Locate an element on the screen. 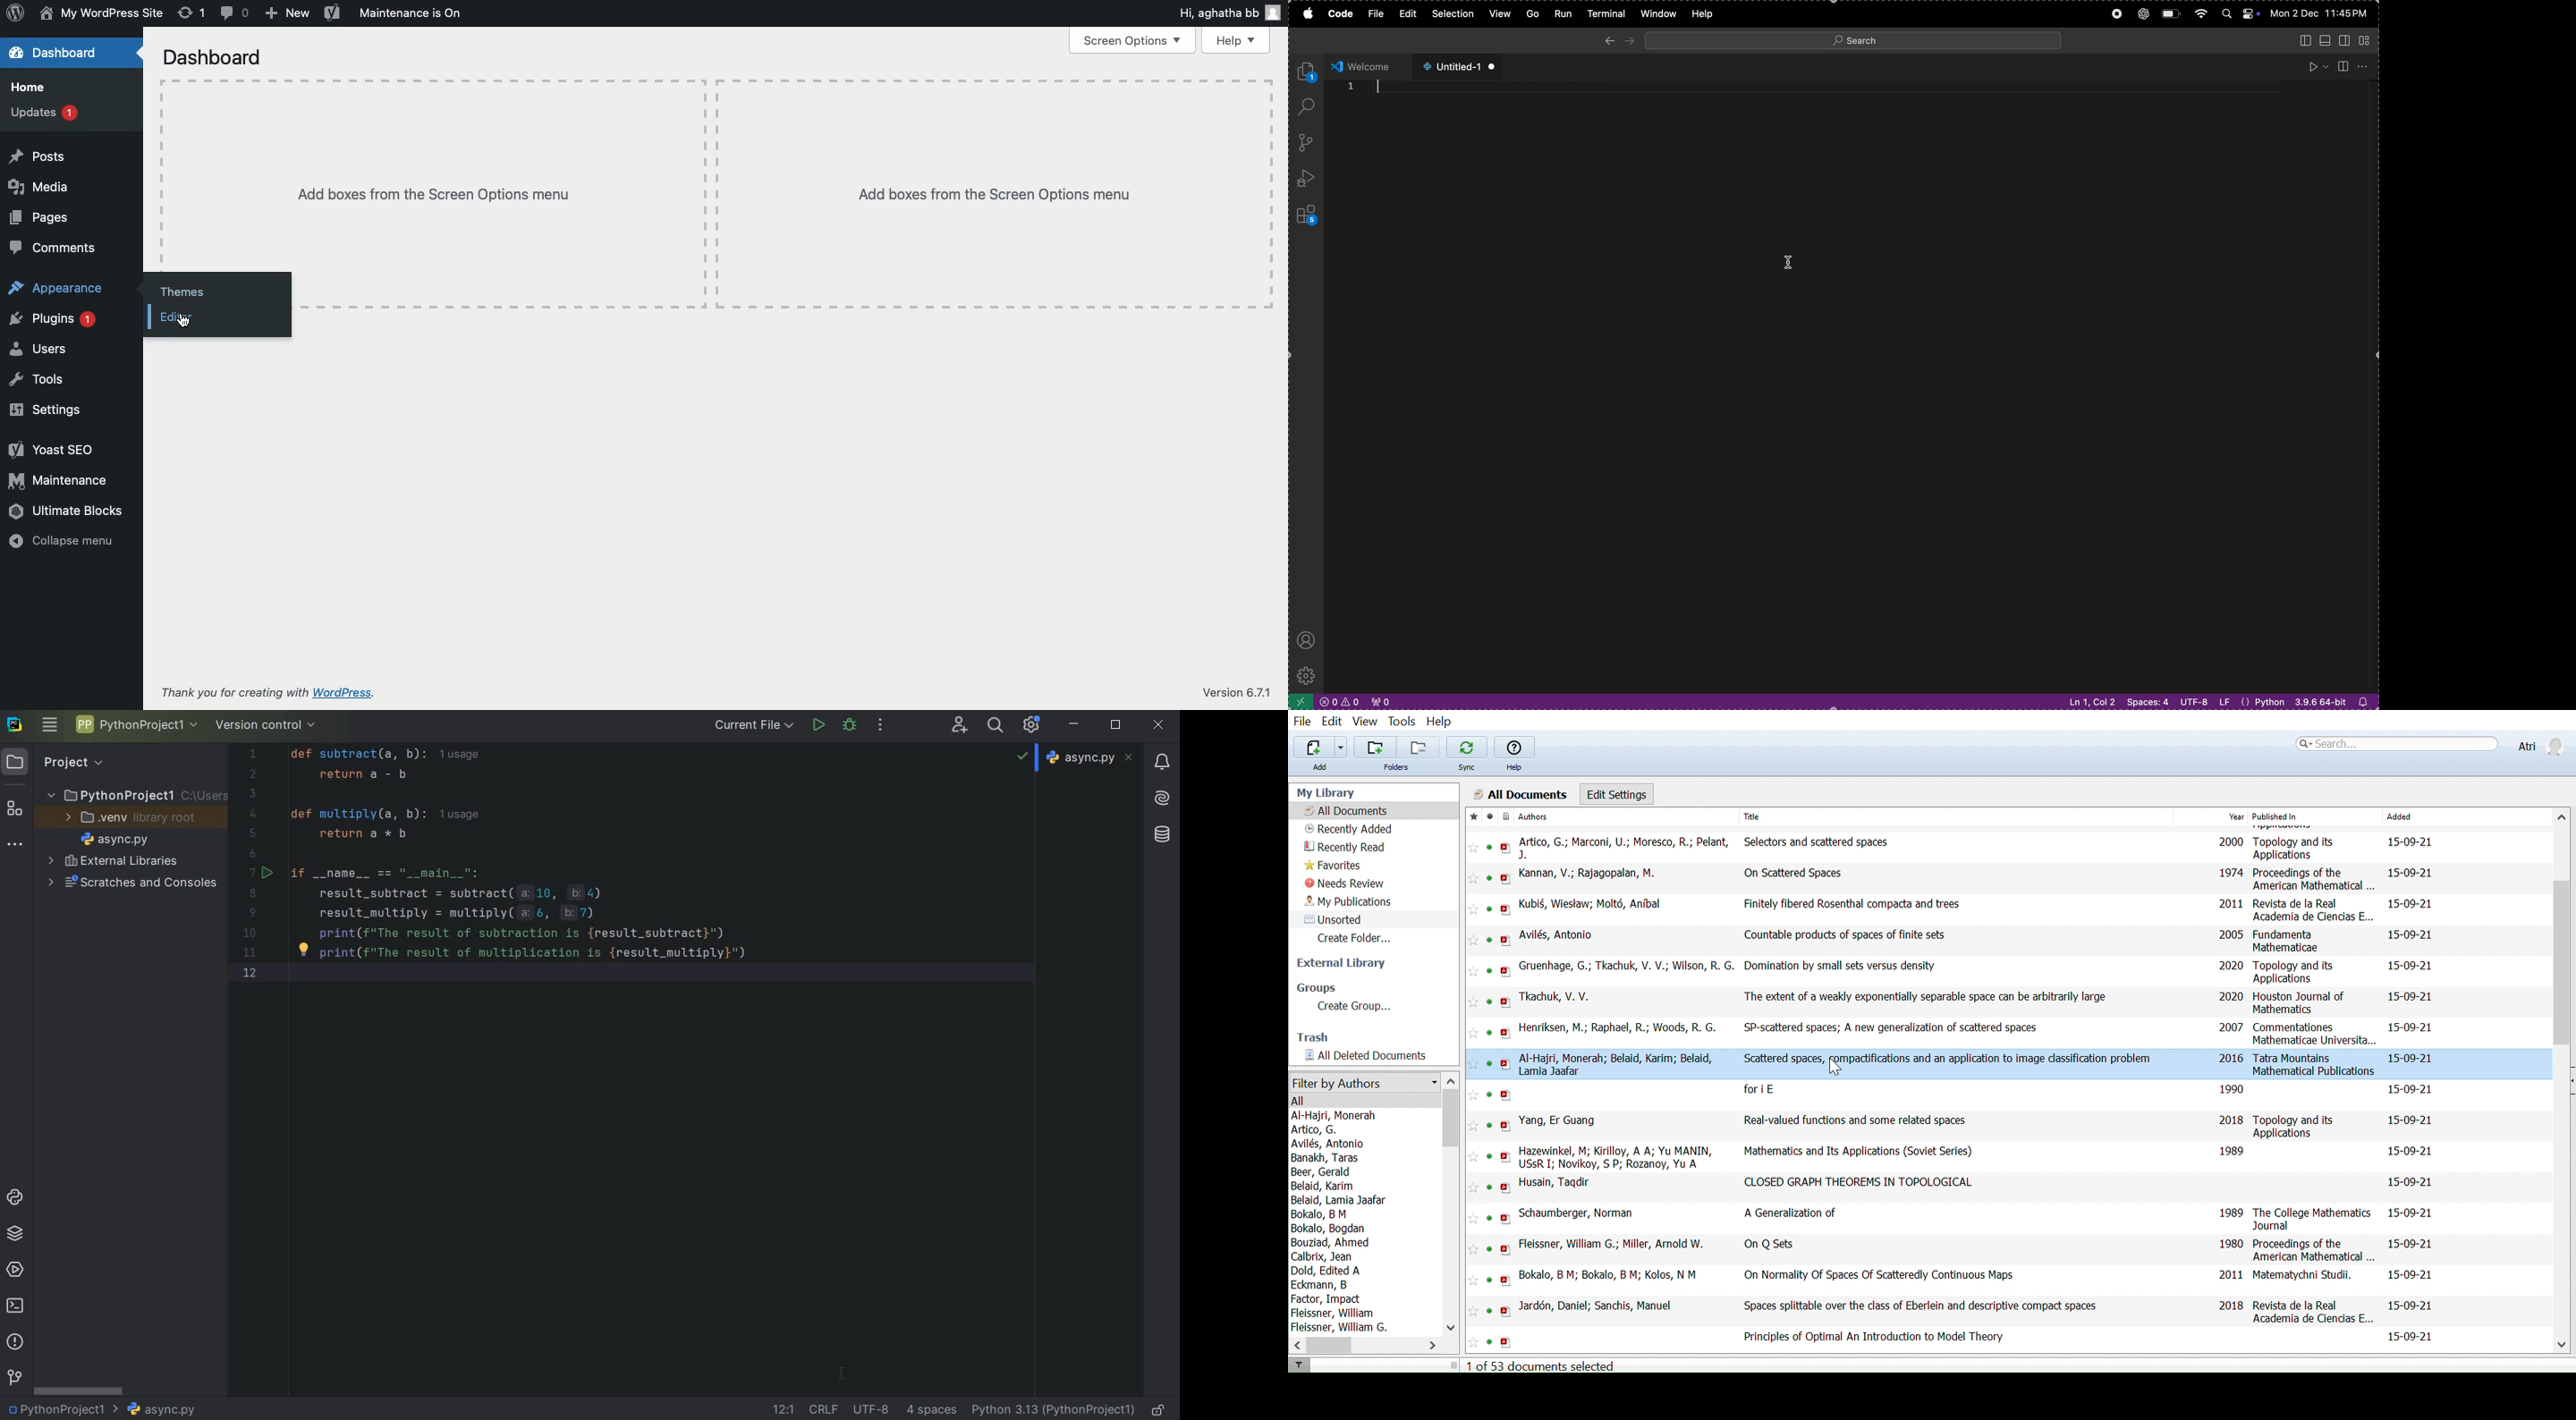 Image resolution: width=2576 pixels, height=1428 pixels. Topology and its Applications is located at coordinates (2293, 847).